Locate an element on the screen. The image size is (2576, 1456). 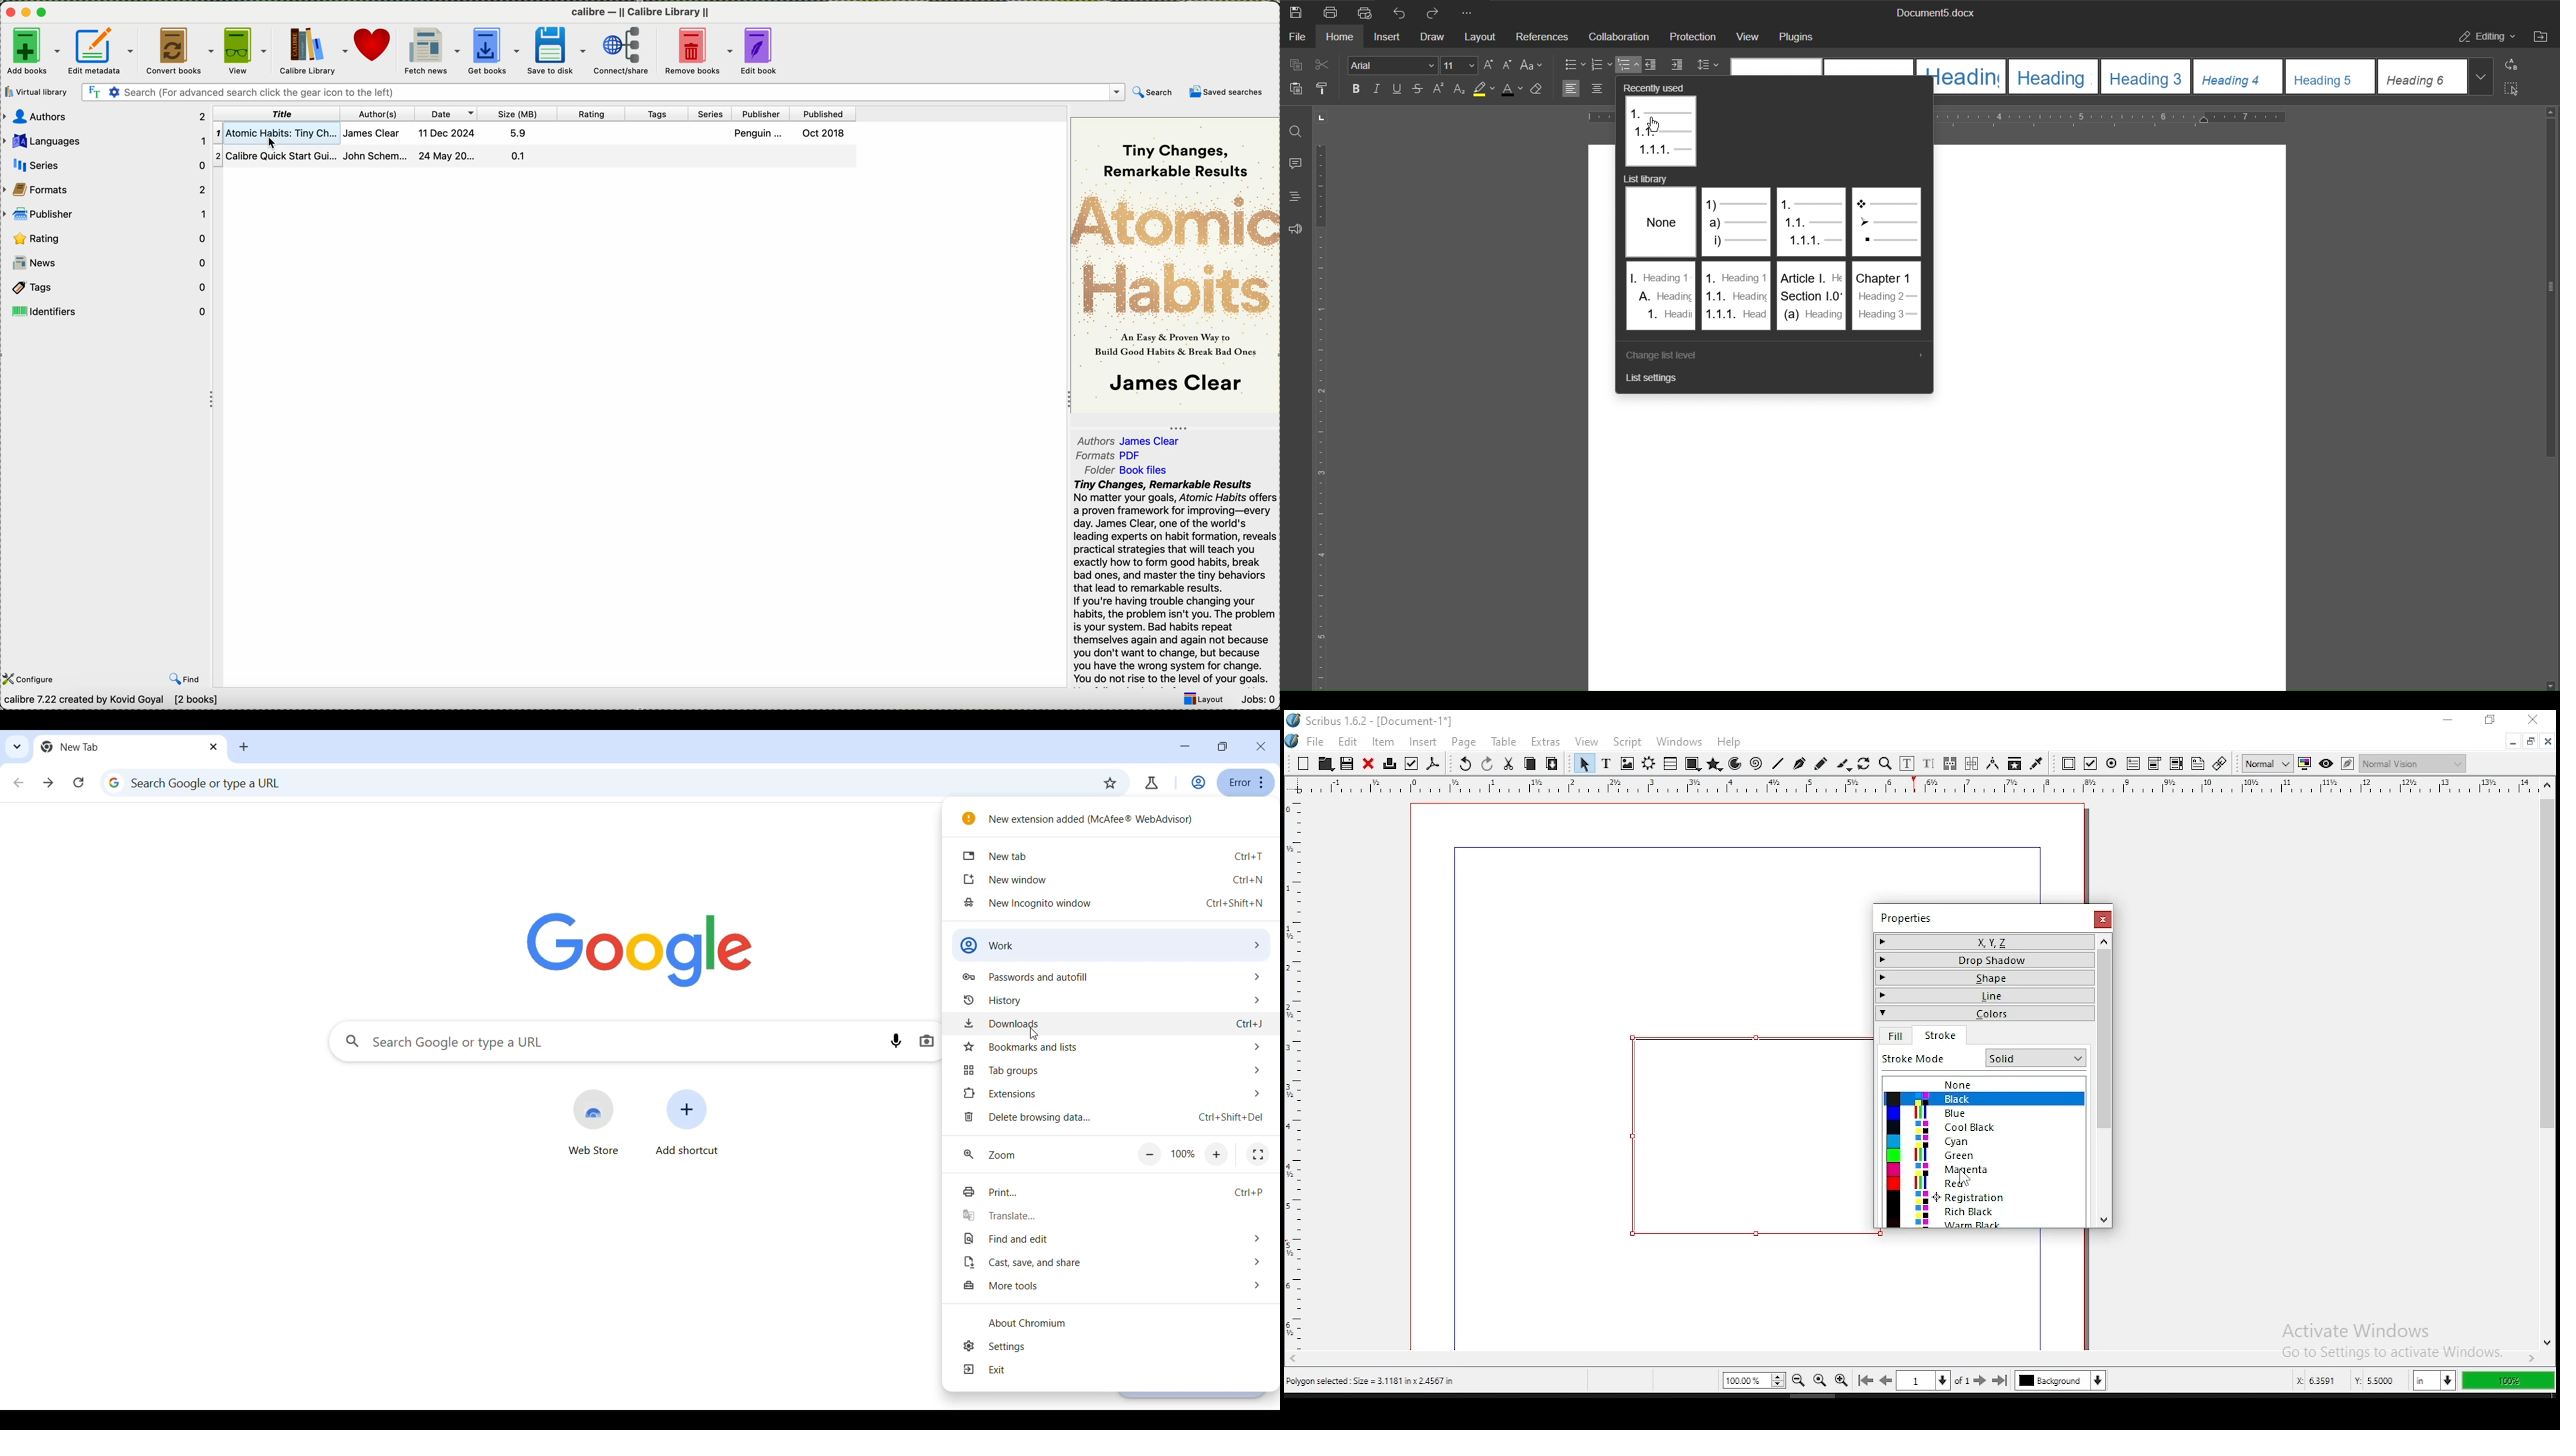
Google logo is located at coordinates (640, 950).